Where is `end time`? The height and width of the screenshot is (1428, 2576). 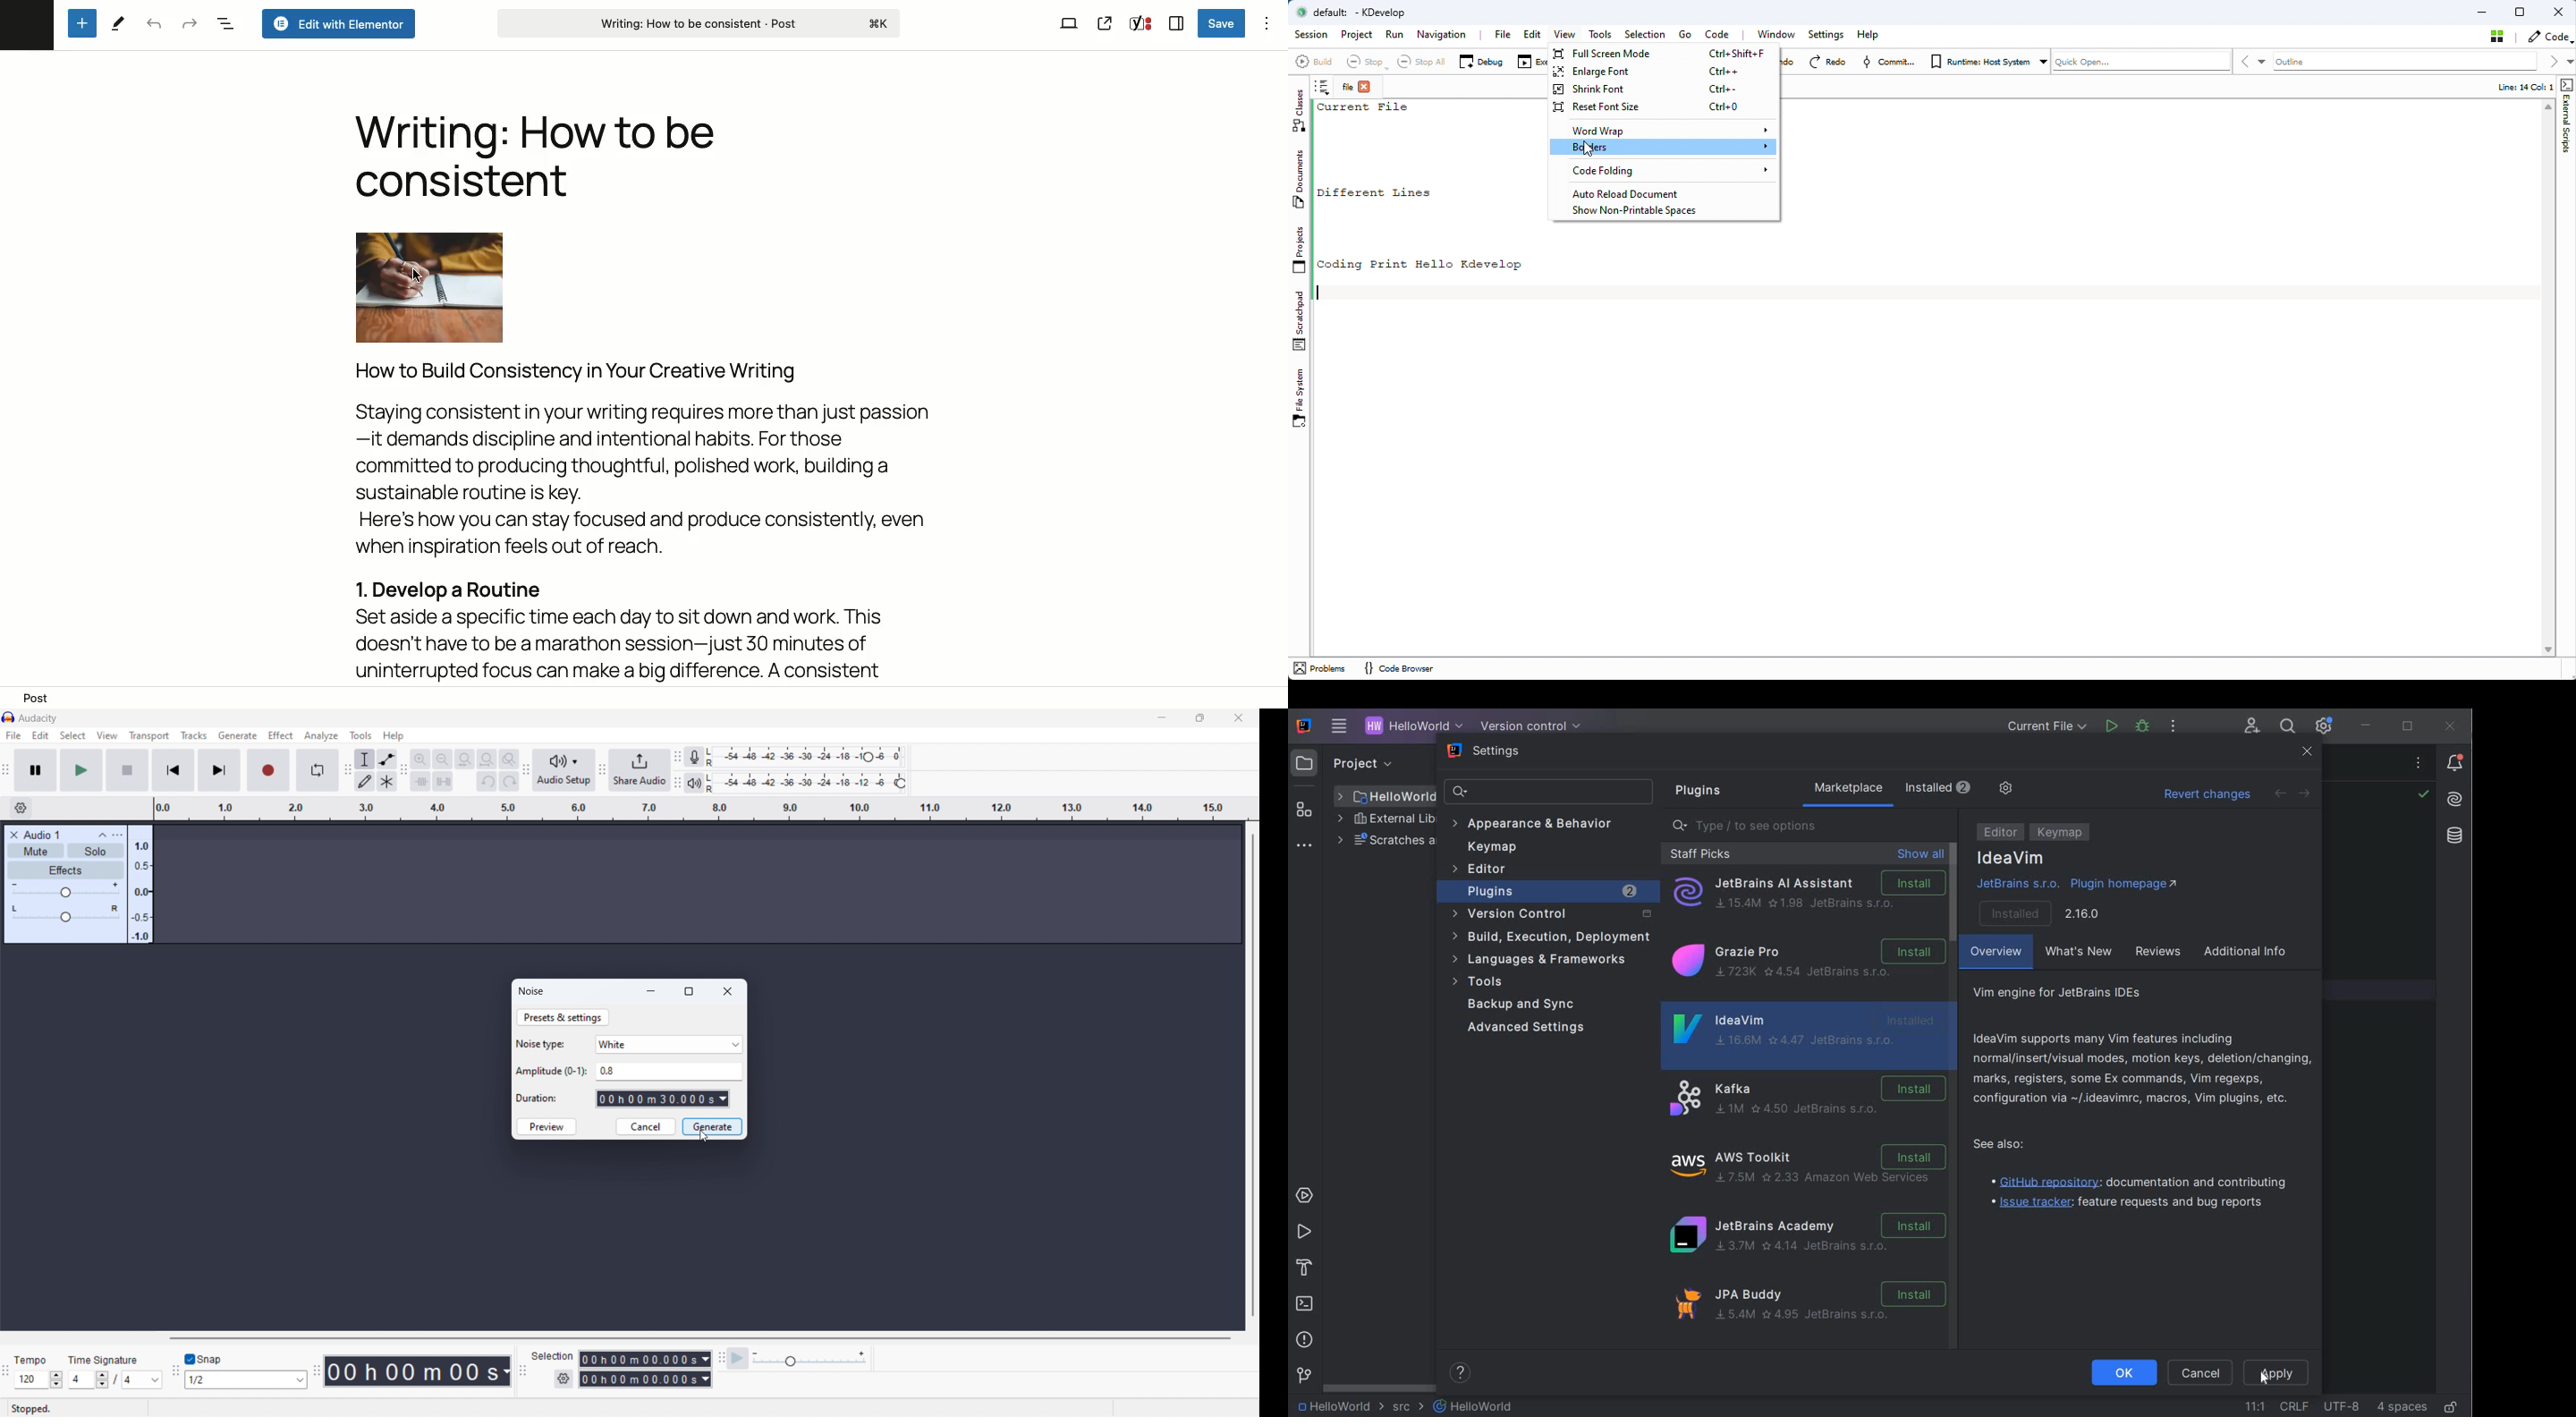
end time is located at coordinates (646, 1380).